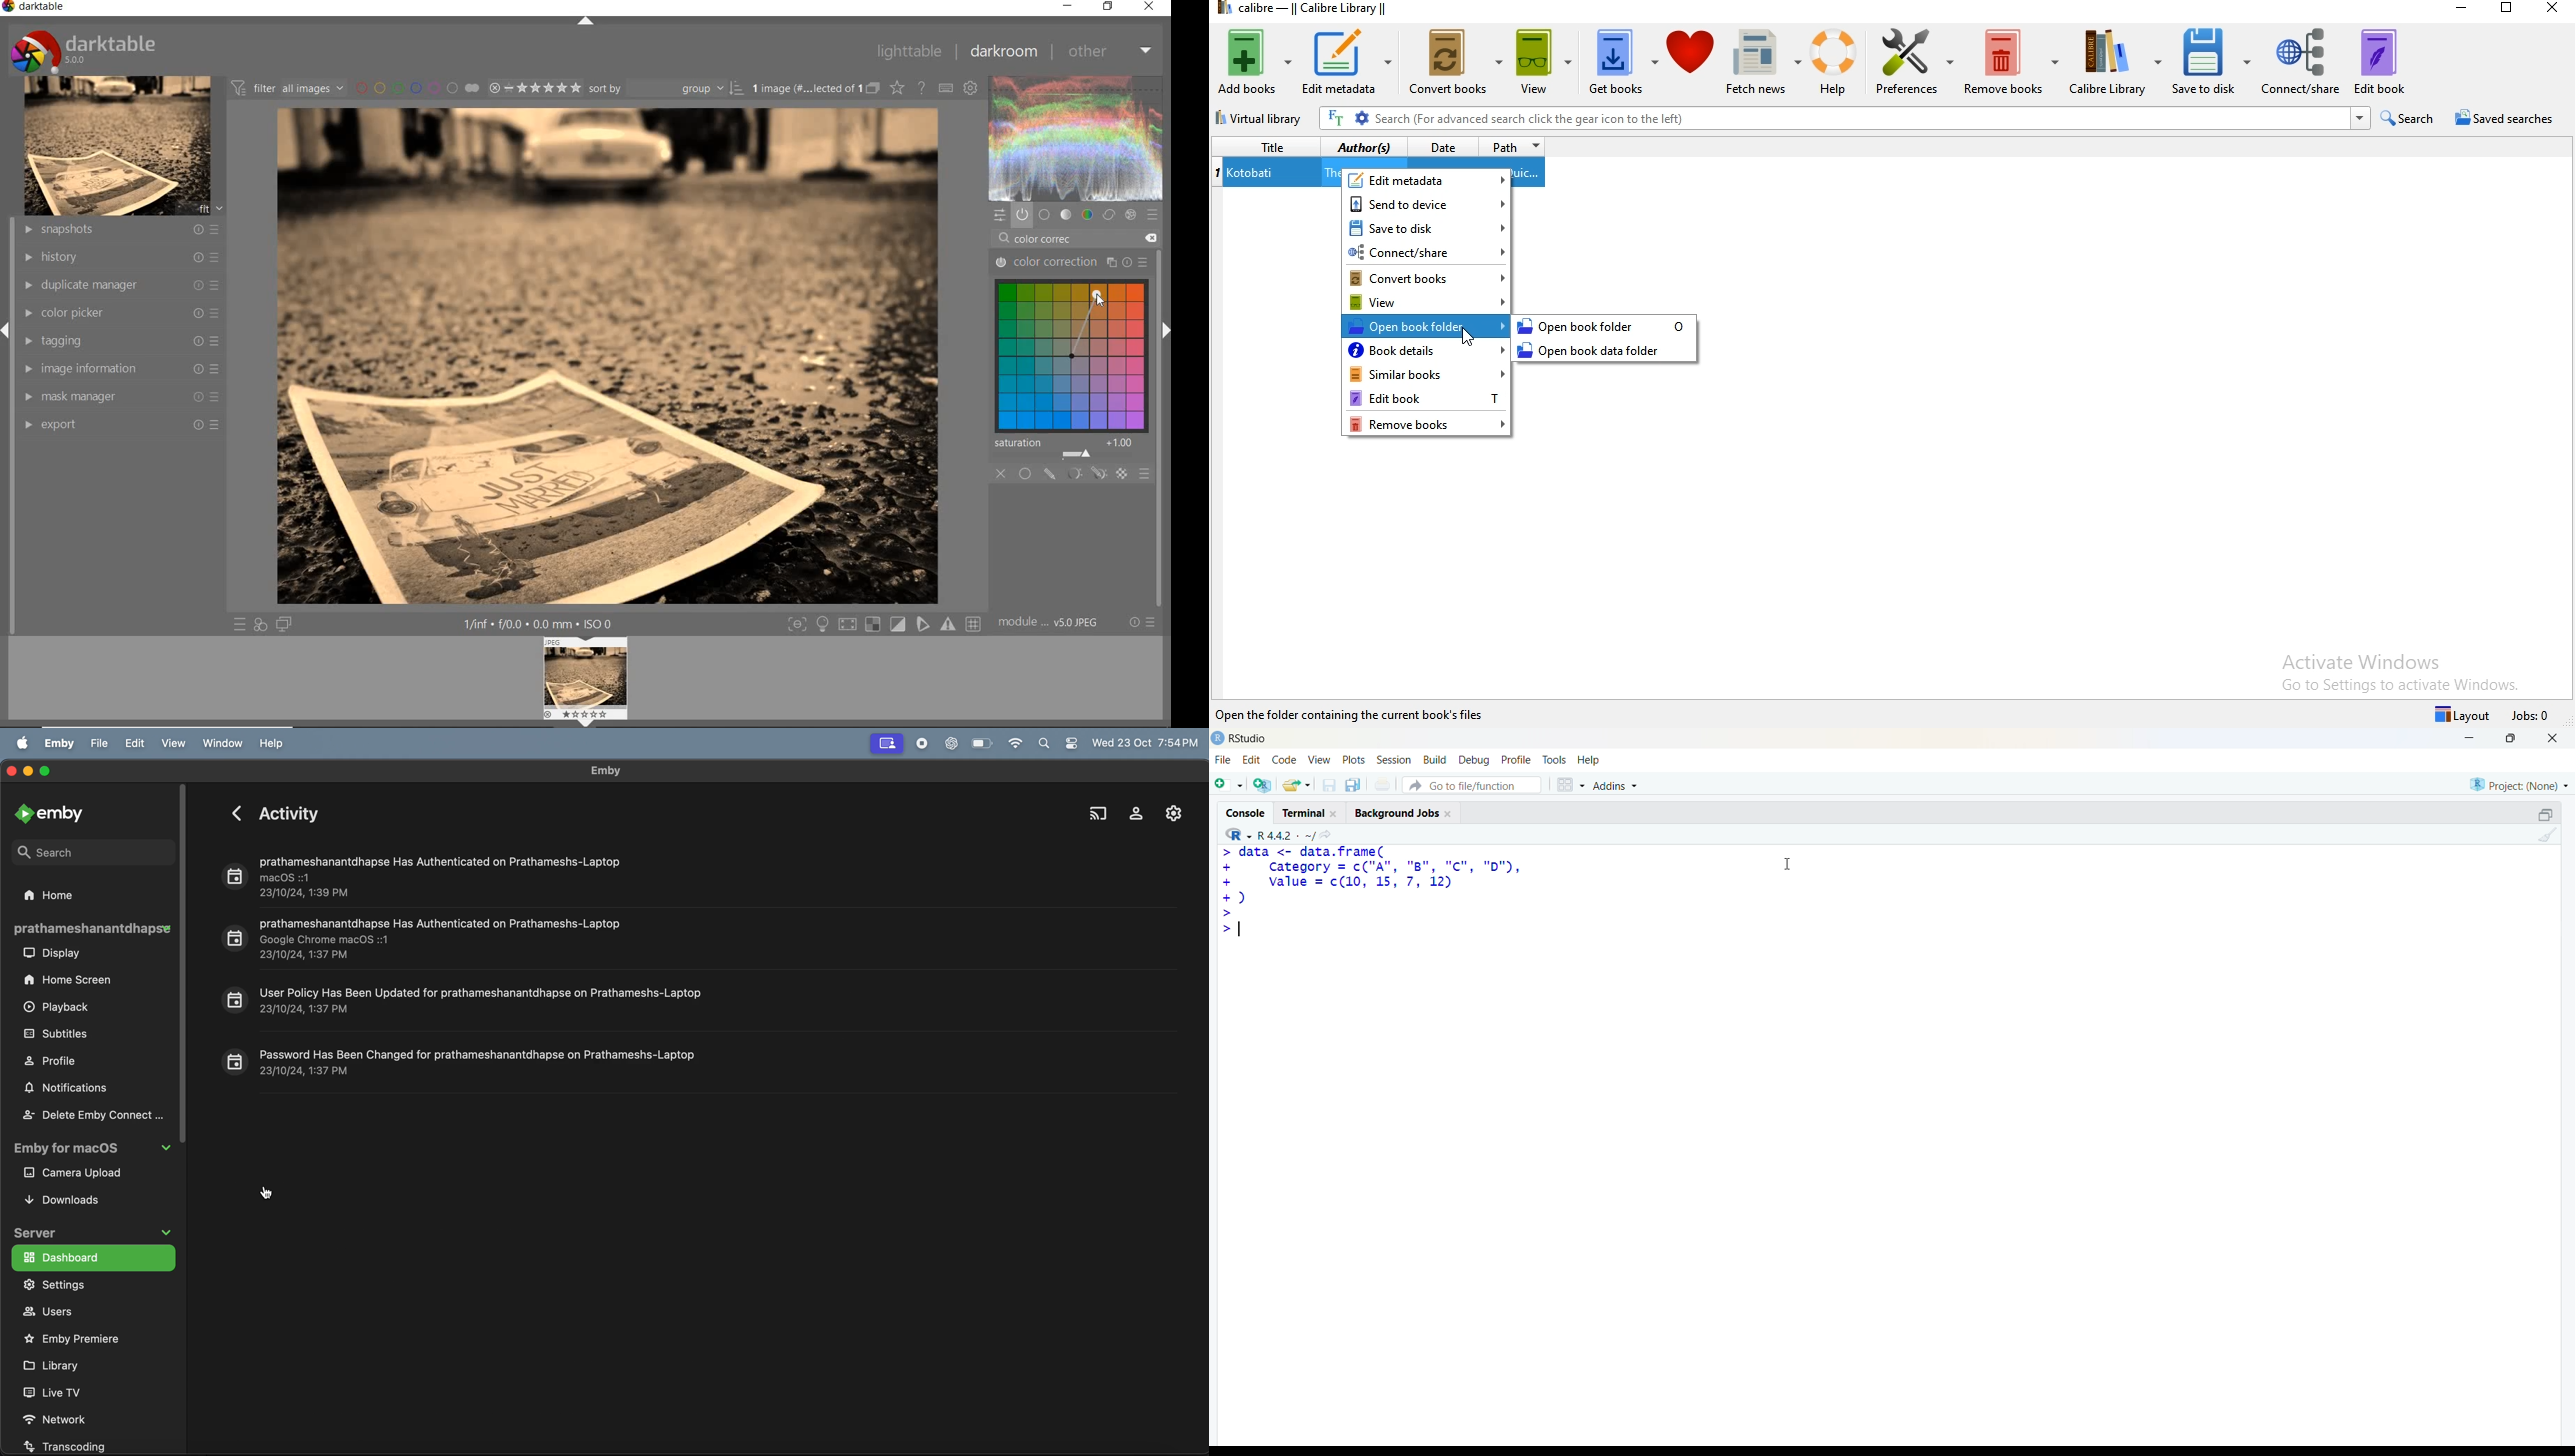 This screenshot has width=2576, height=1456. Describe the element at coordinates (1912, 66) in the screenshot. I see `preferences` at that location.